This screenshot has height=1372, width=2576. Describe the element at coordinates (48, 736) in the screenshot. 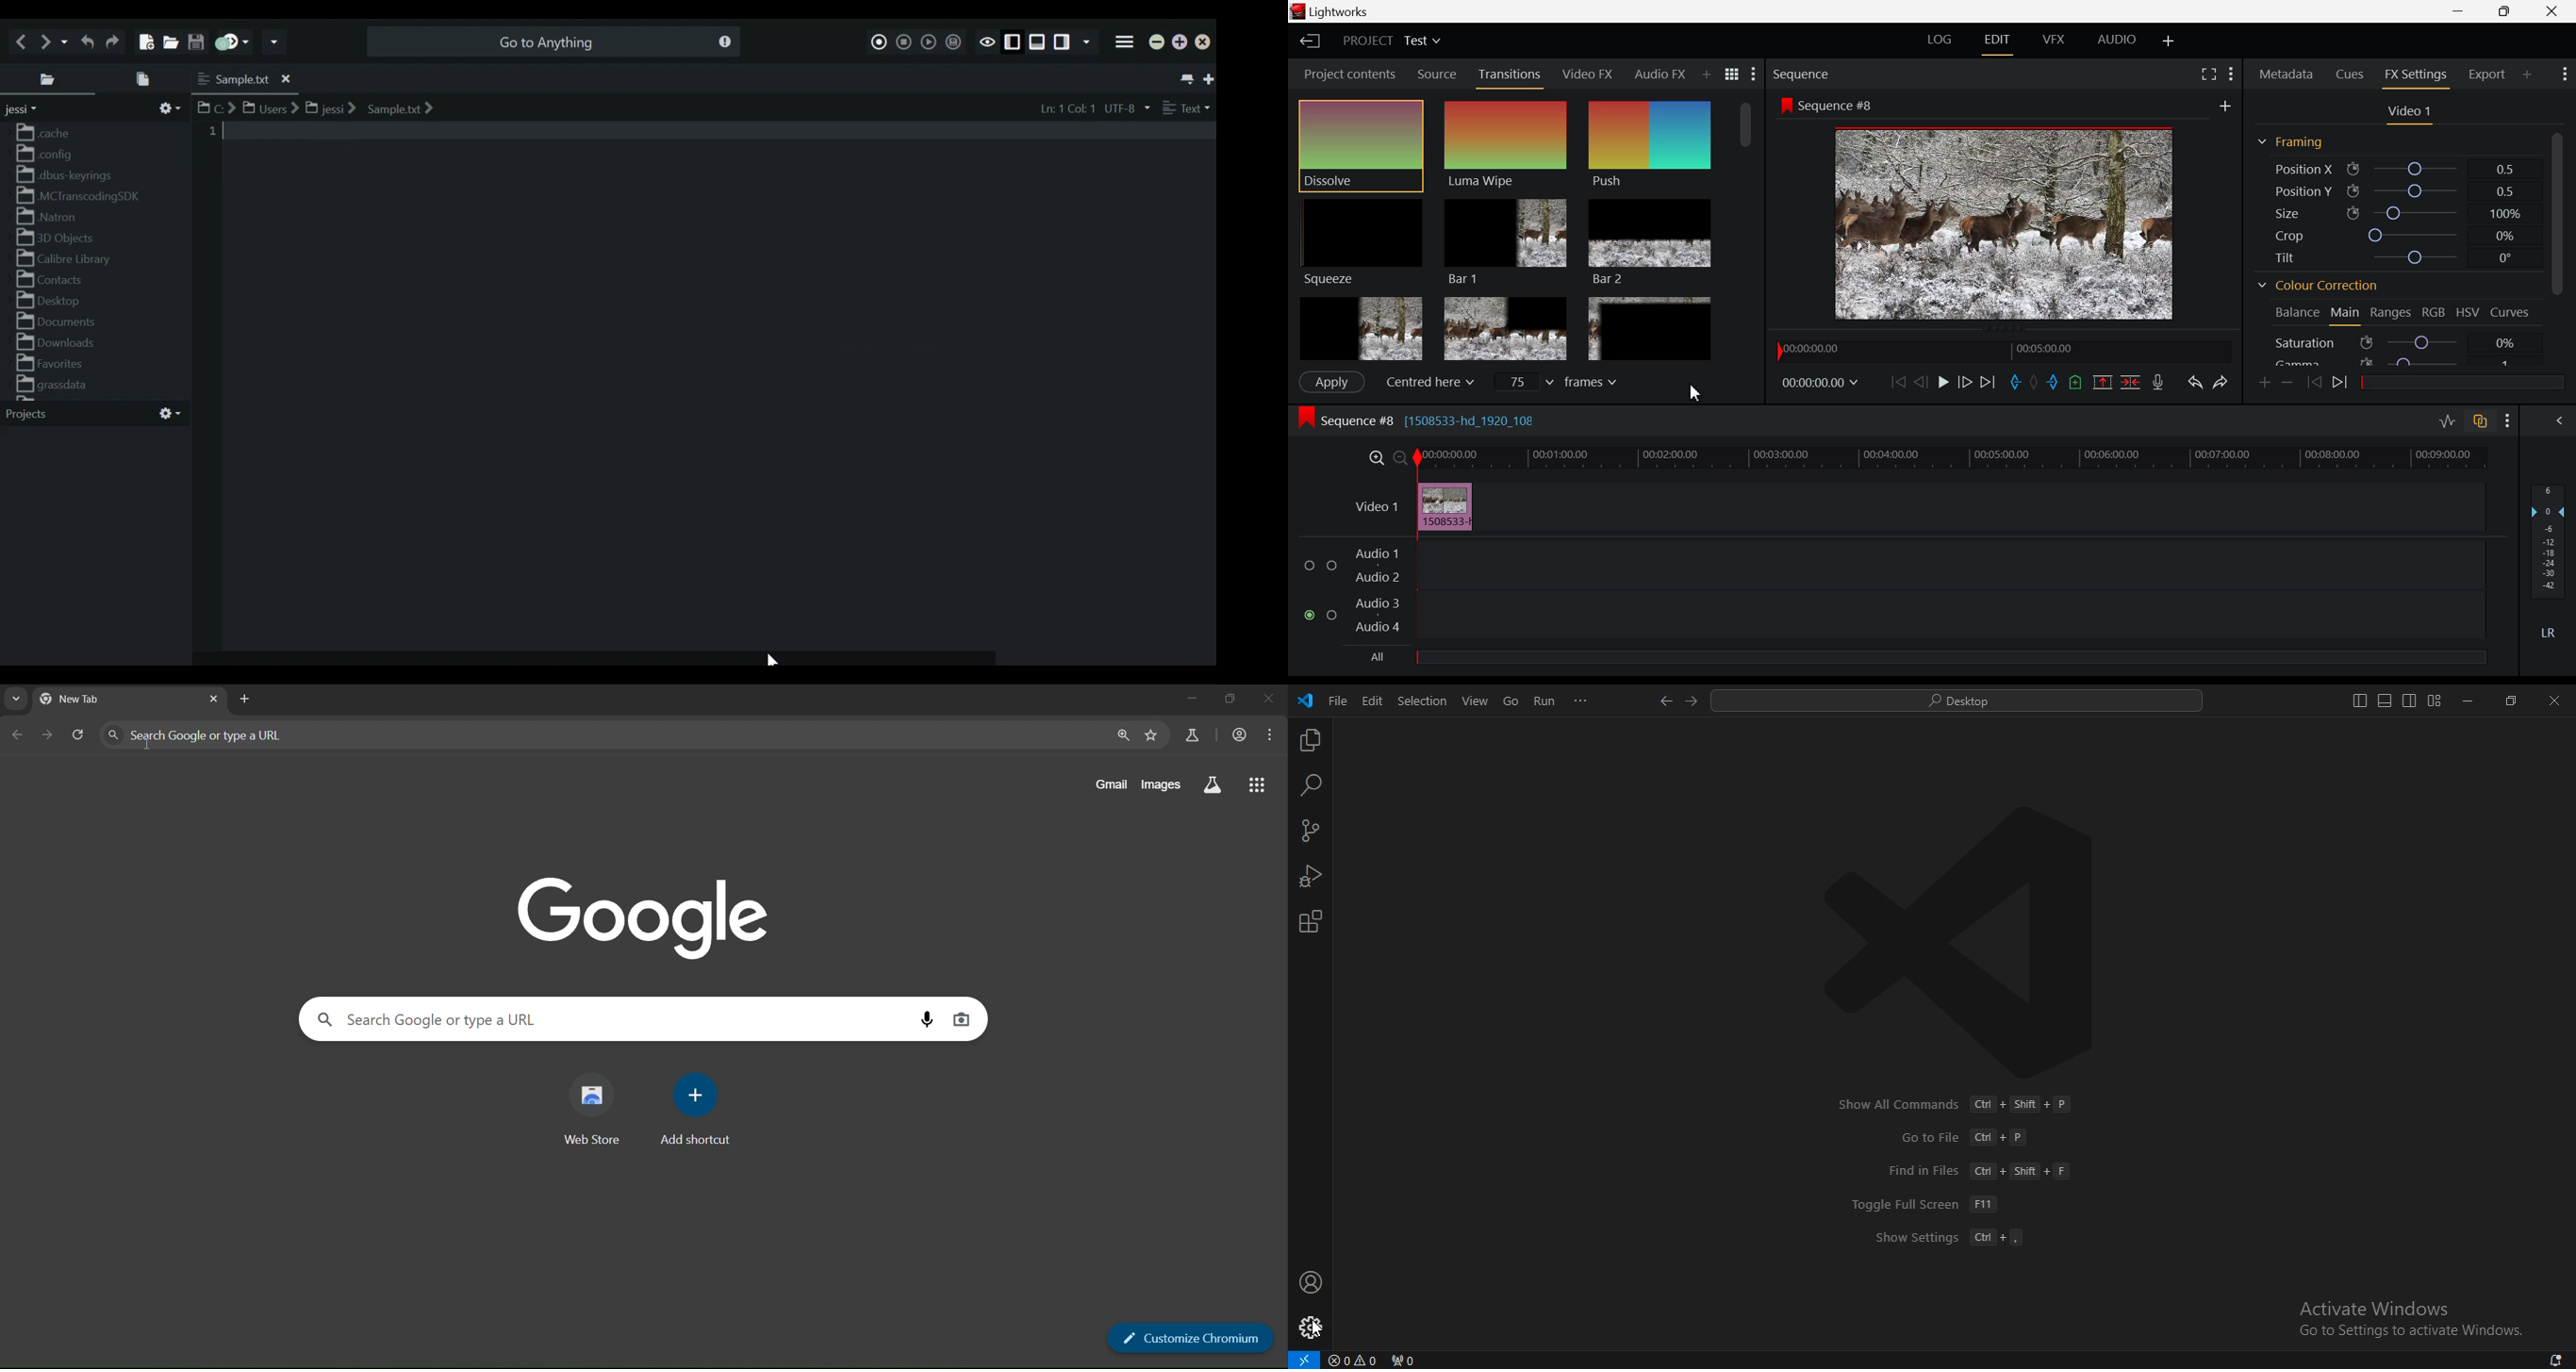

I see `go forward in page` at that location.